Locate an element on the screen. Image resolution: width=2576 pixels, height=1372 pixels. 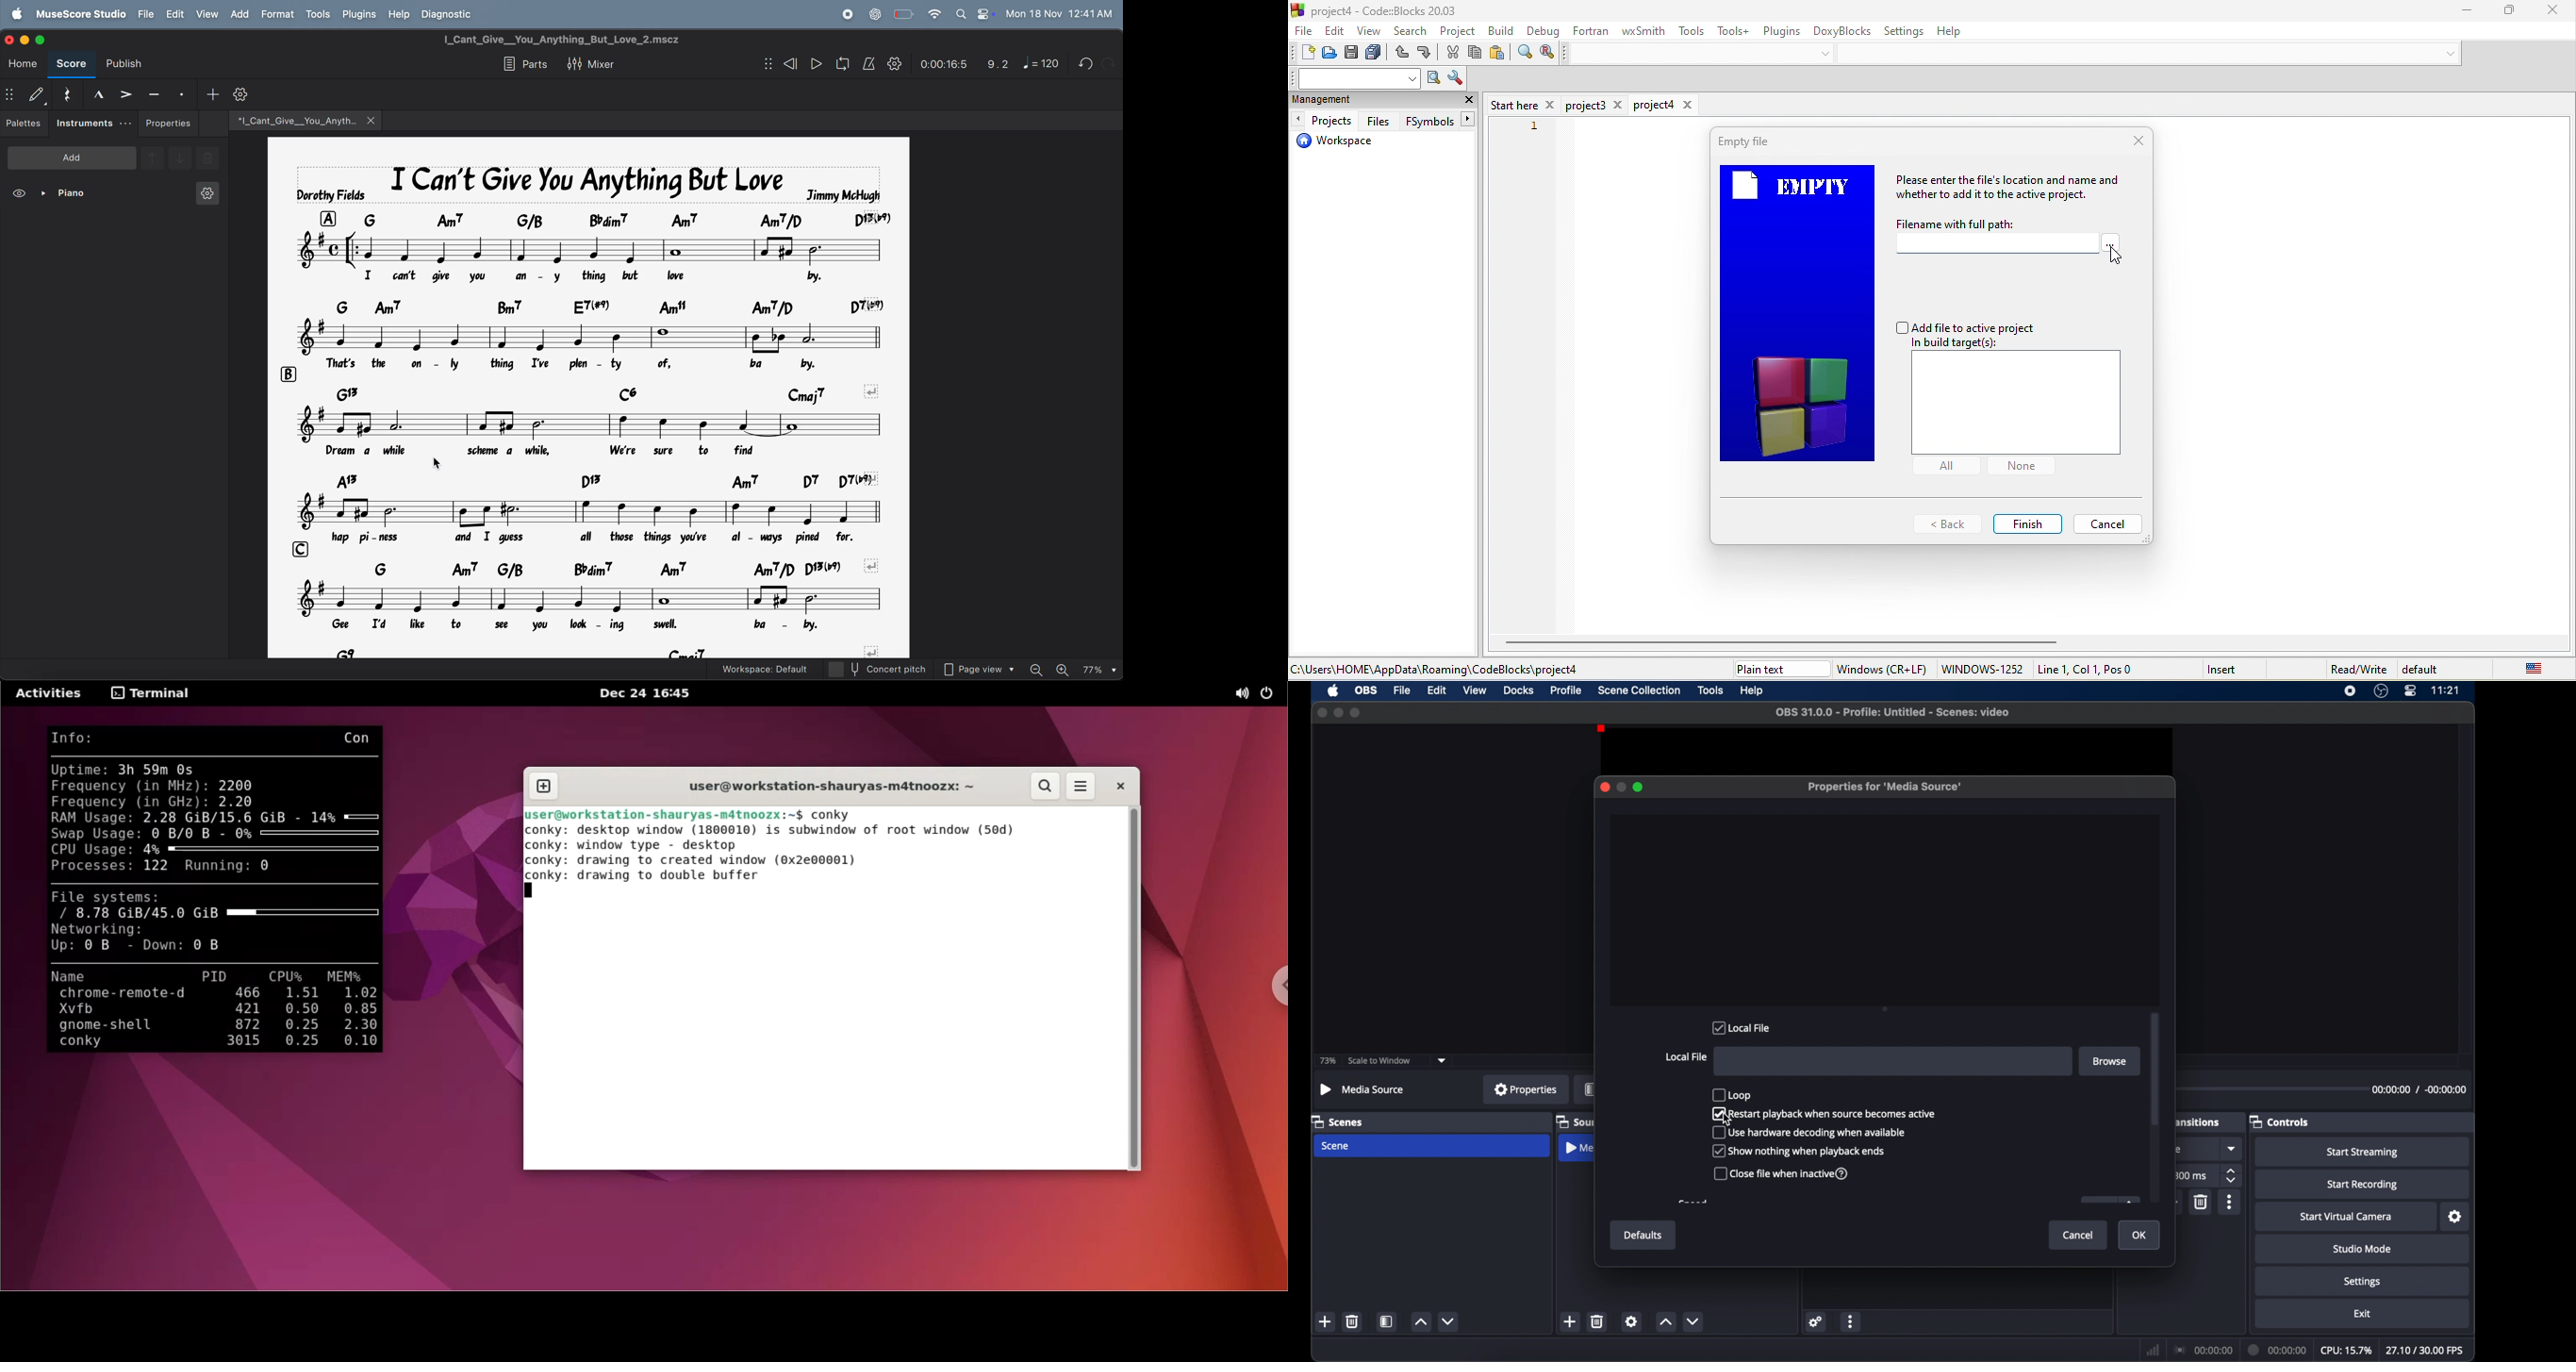
studio mode is located at coordinates (2363, 1248).